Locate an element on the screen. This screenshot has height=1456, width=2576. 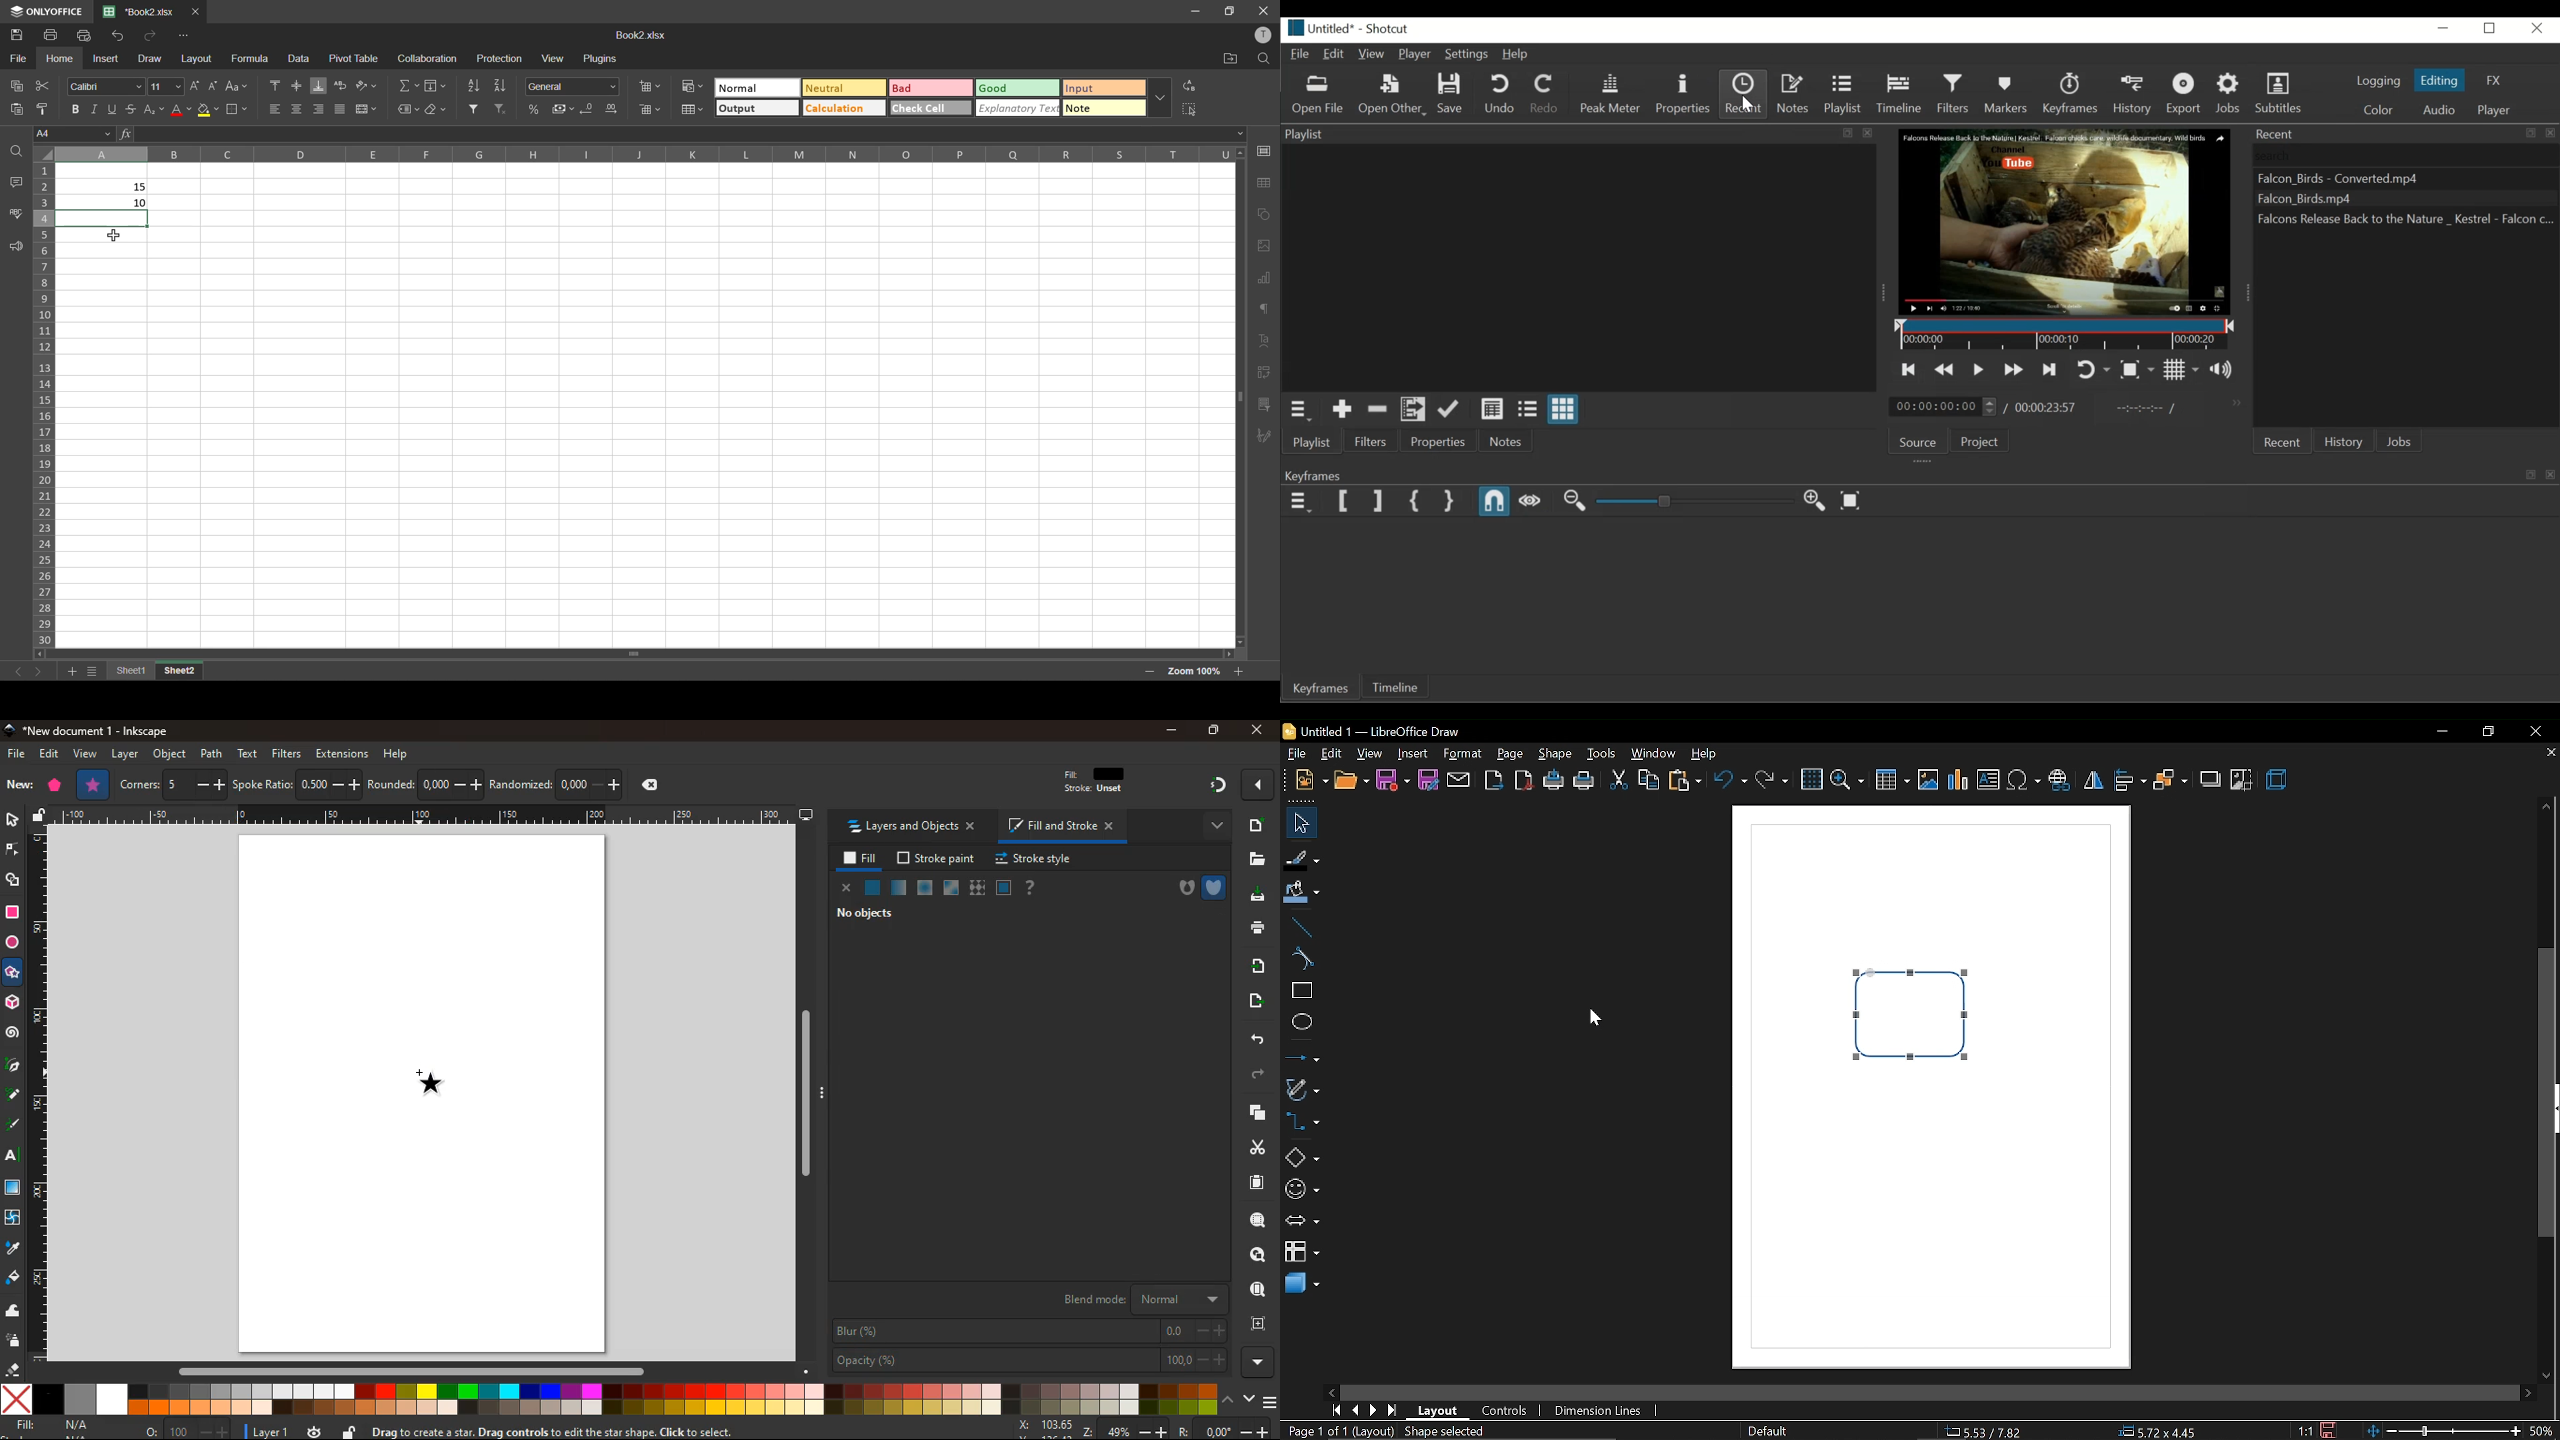
hsl is located at coordinates (1179, 924).